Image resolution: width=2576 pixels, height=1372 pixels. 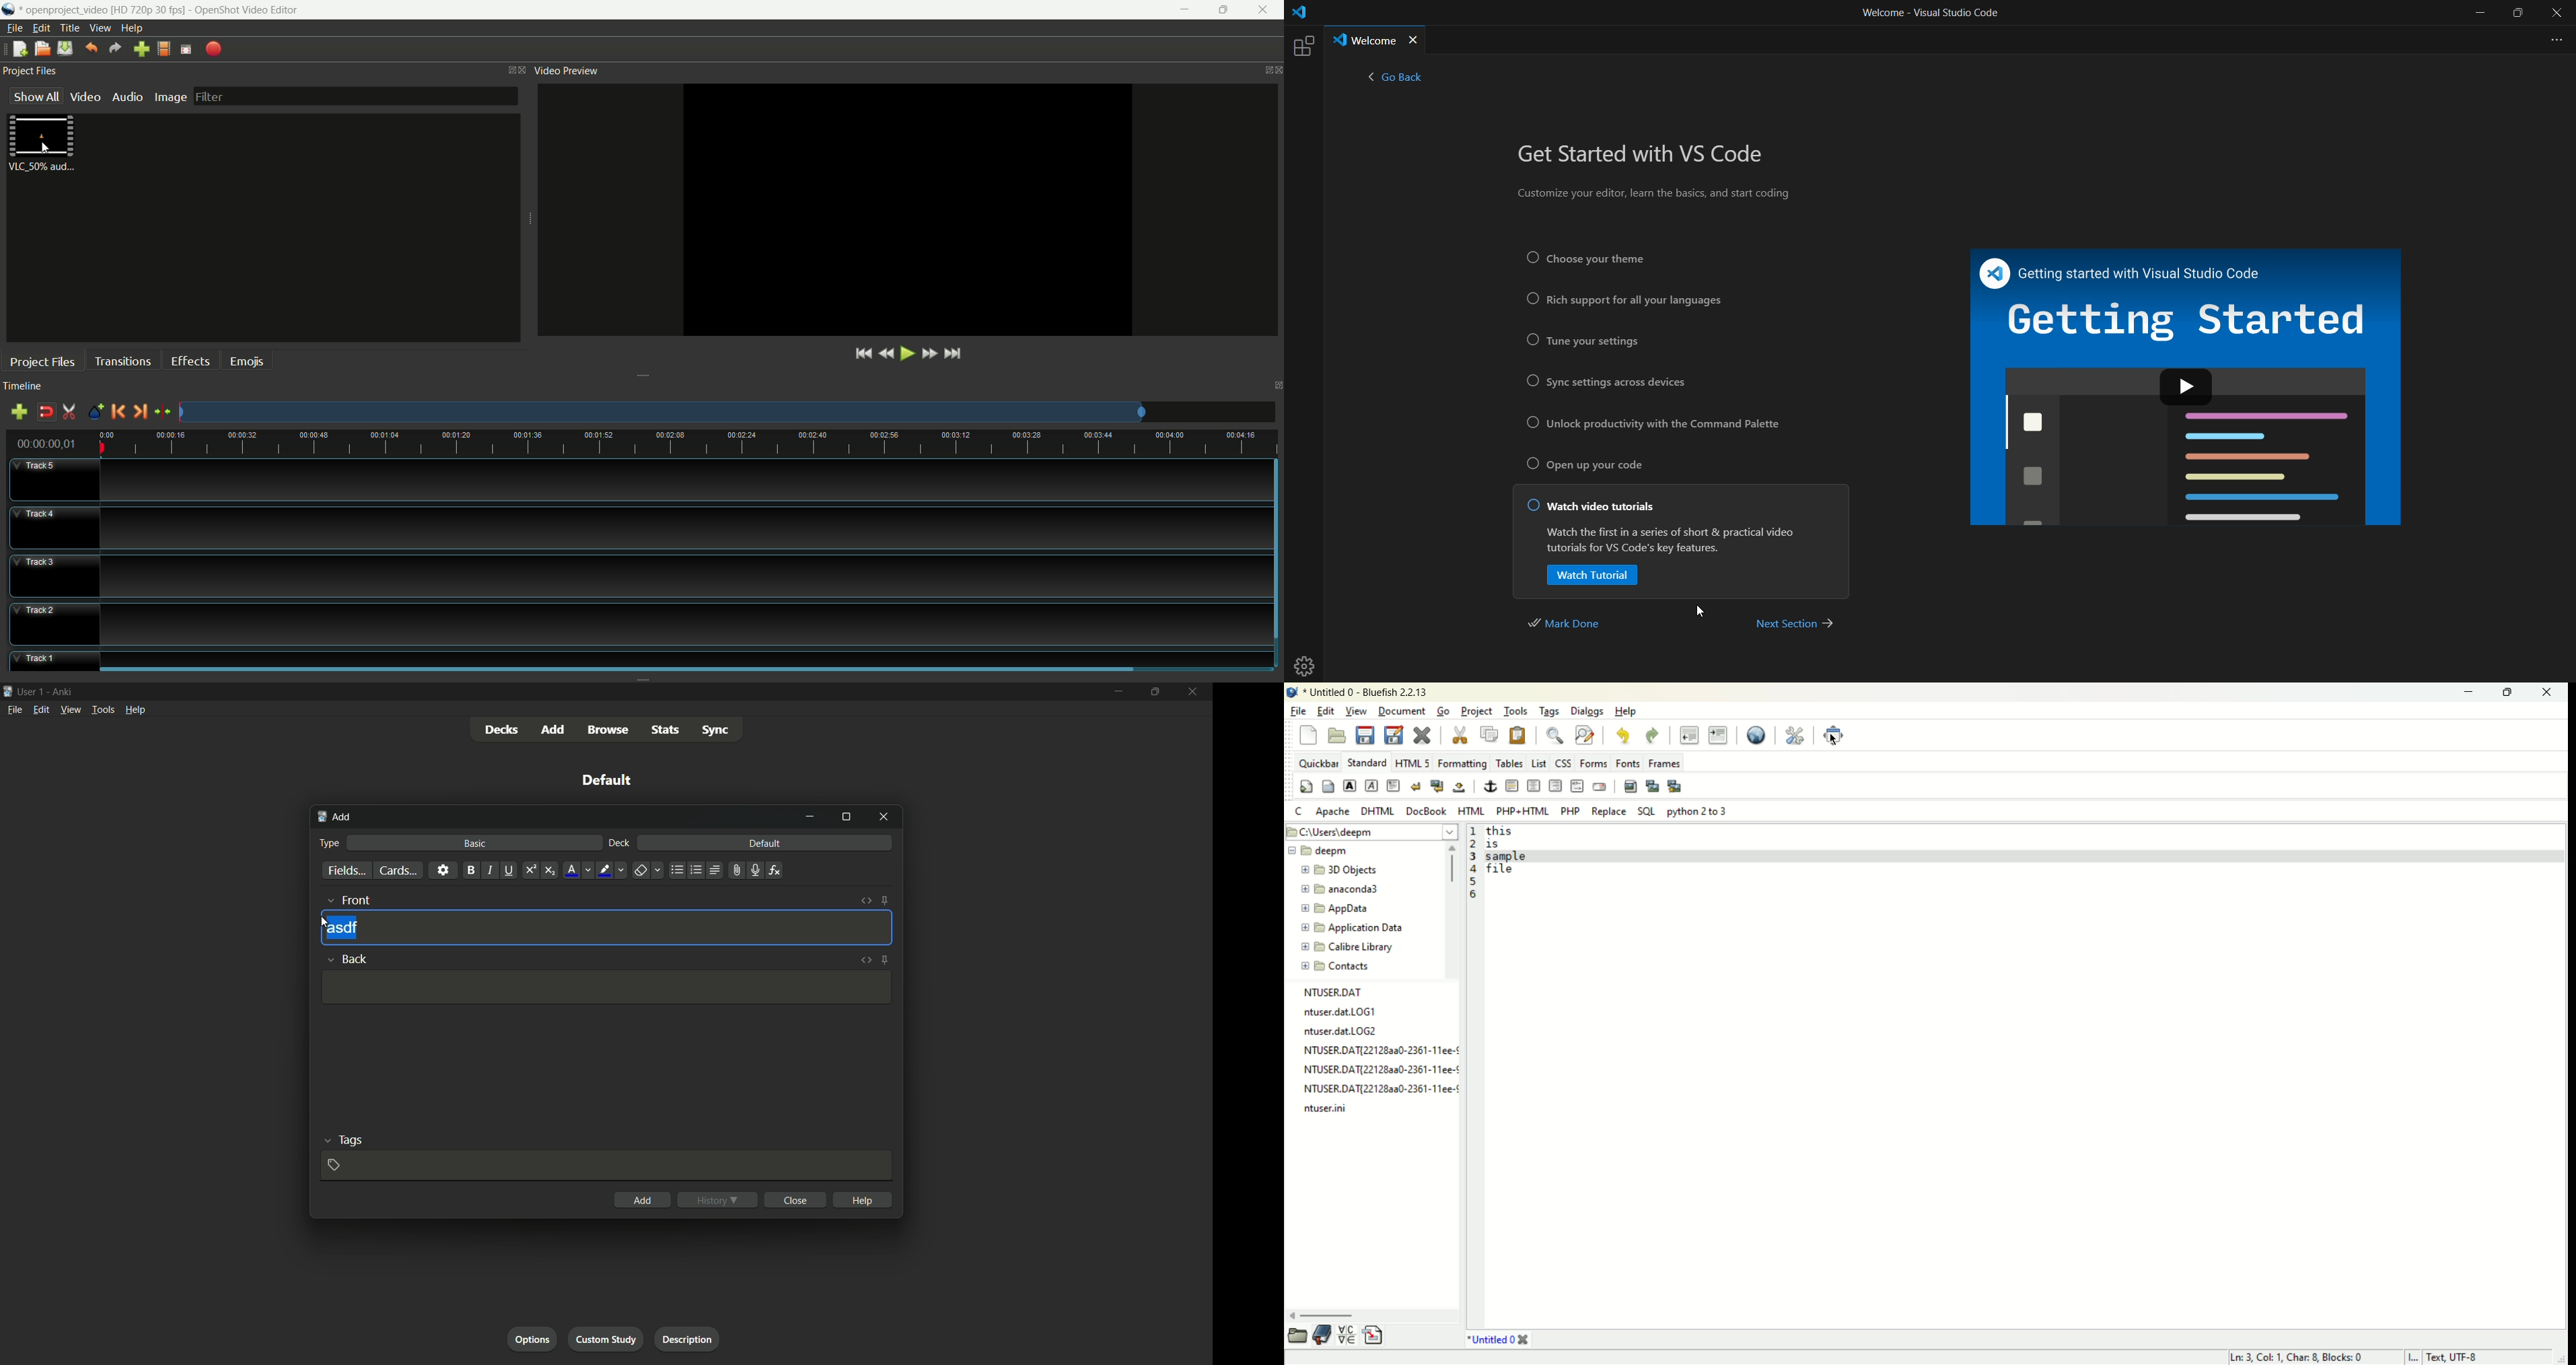 I want to click on rewind, so click(x=886, y=354).